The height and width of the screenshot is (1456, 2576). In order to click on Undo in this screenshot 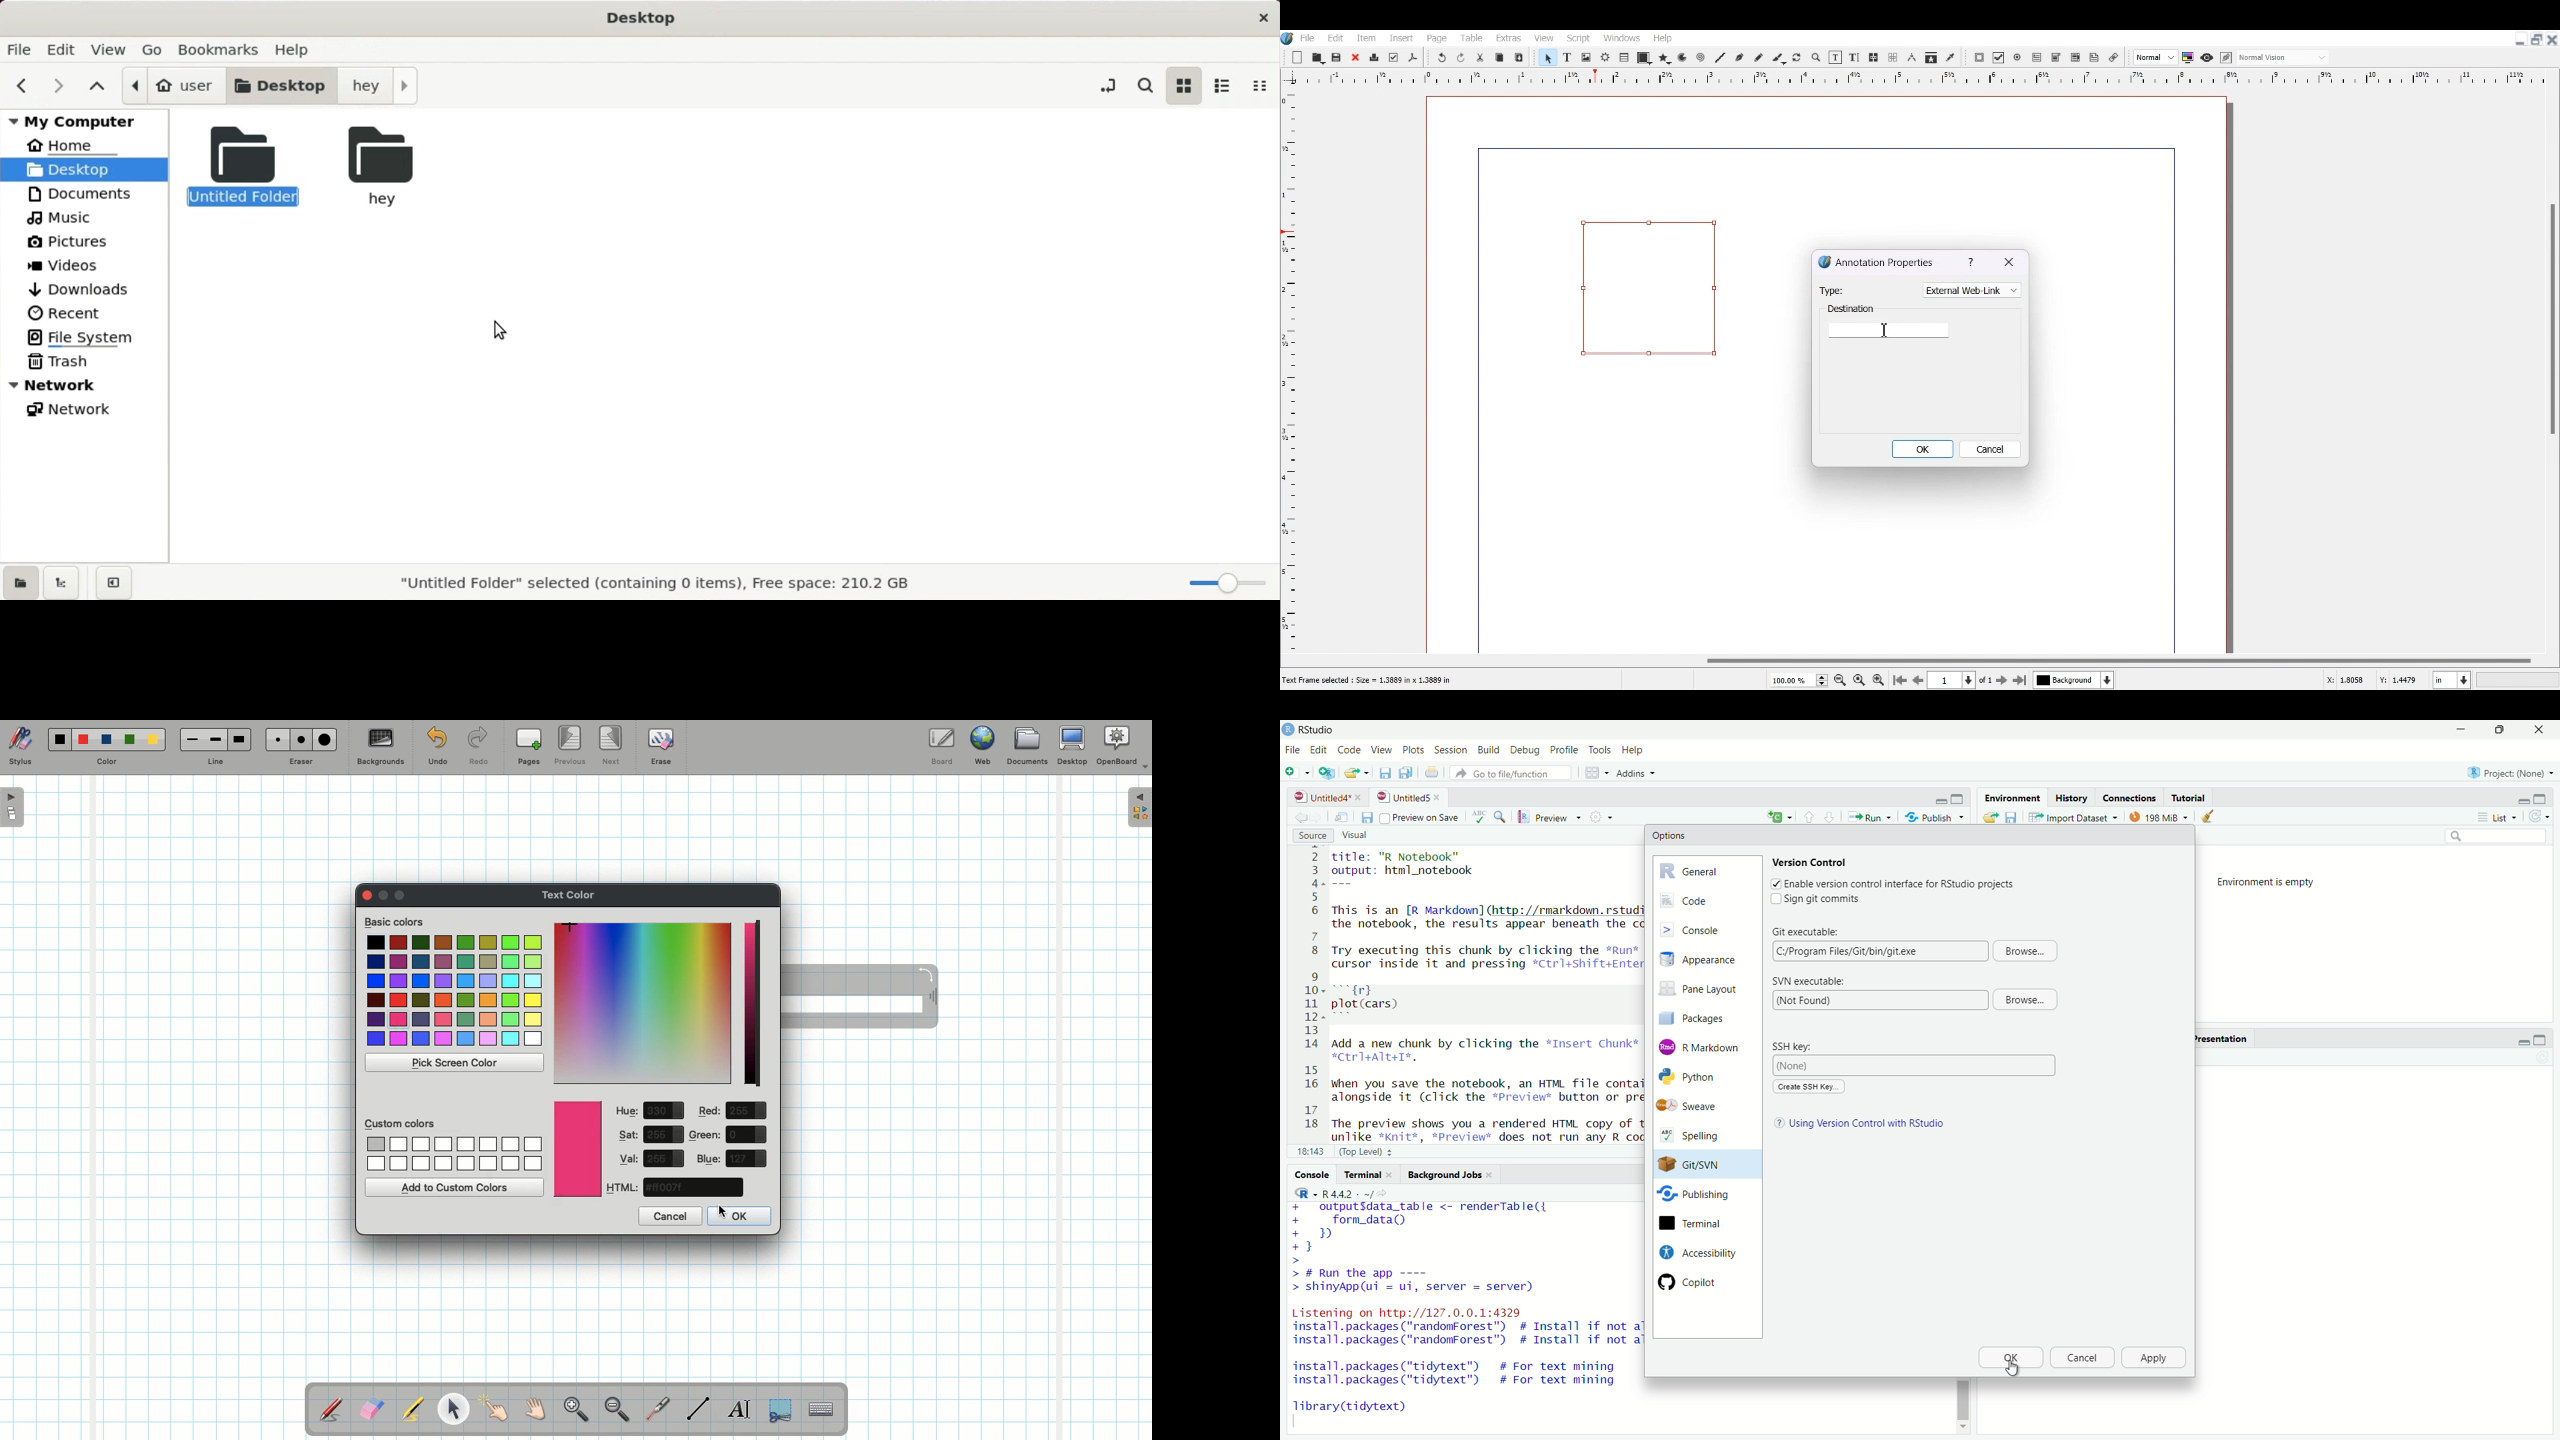, I will do `click(437, 749)`.